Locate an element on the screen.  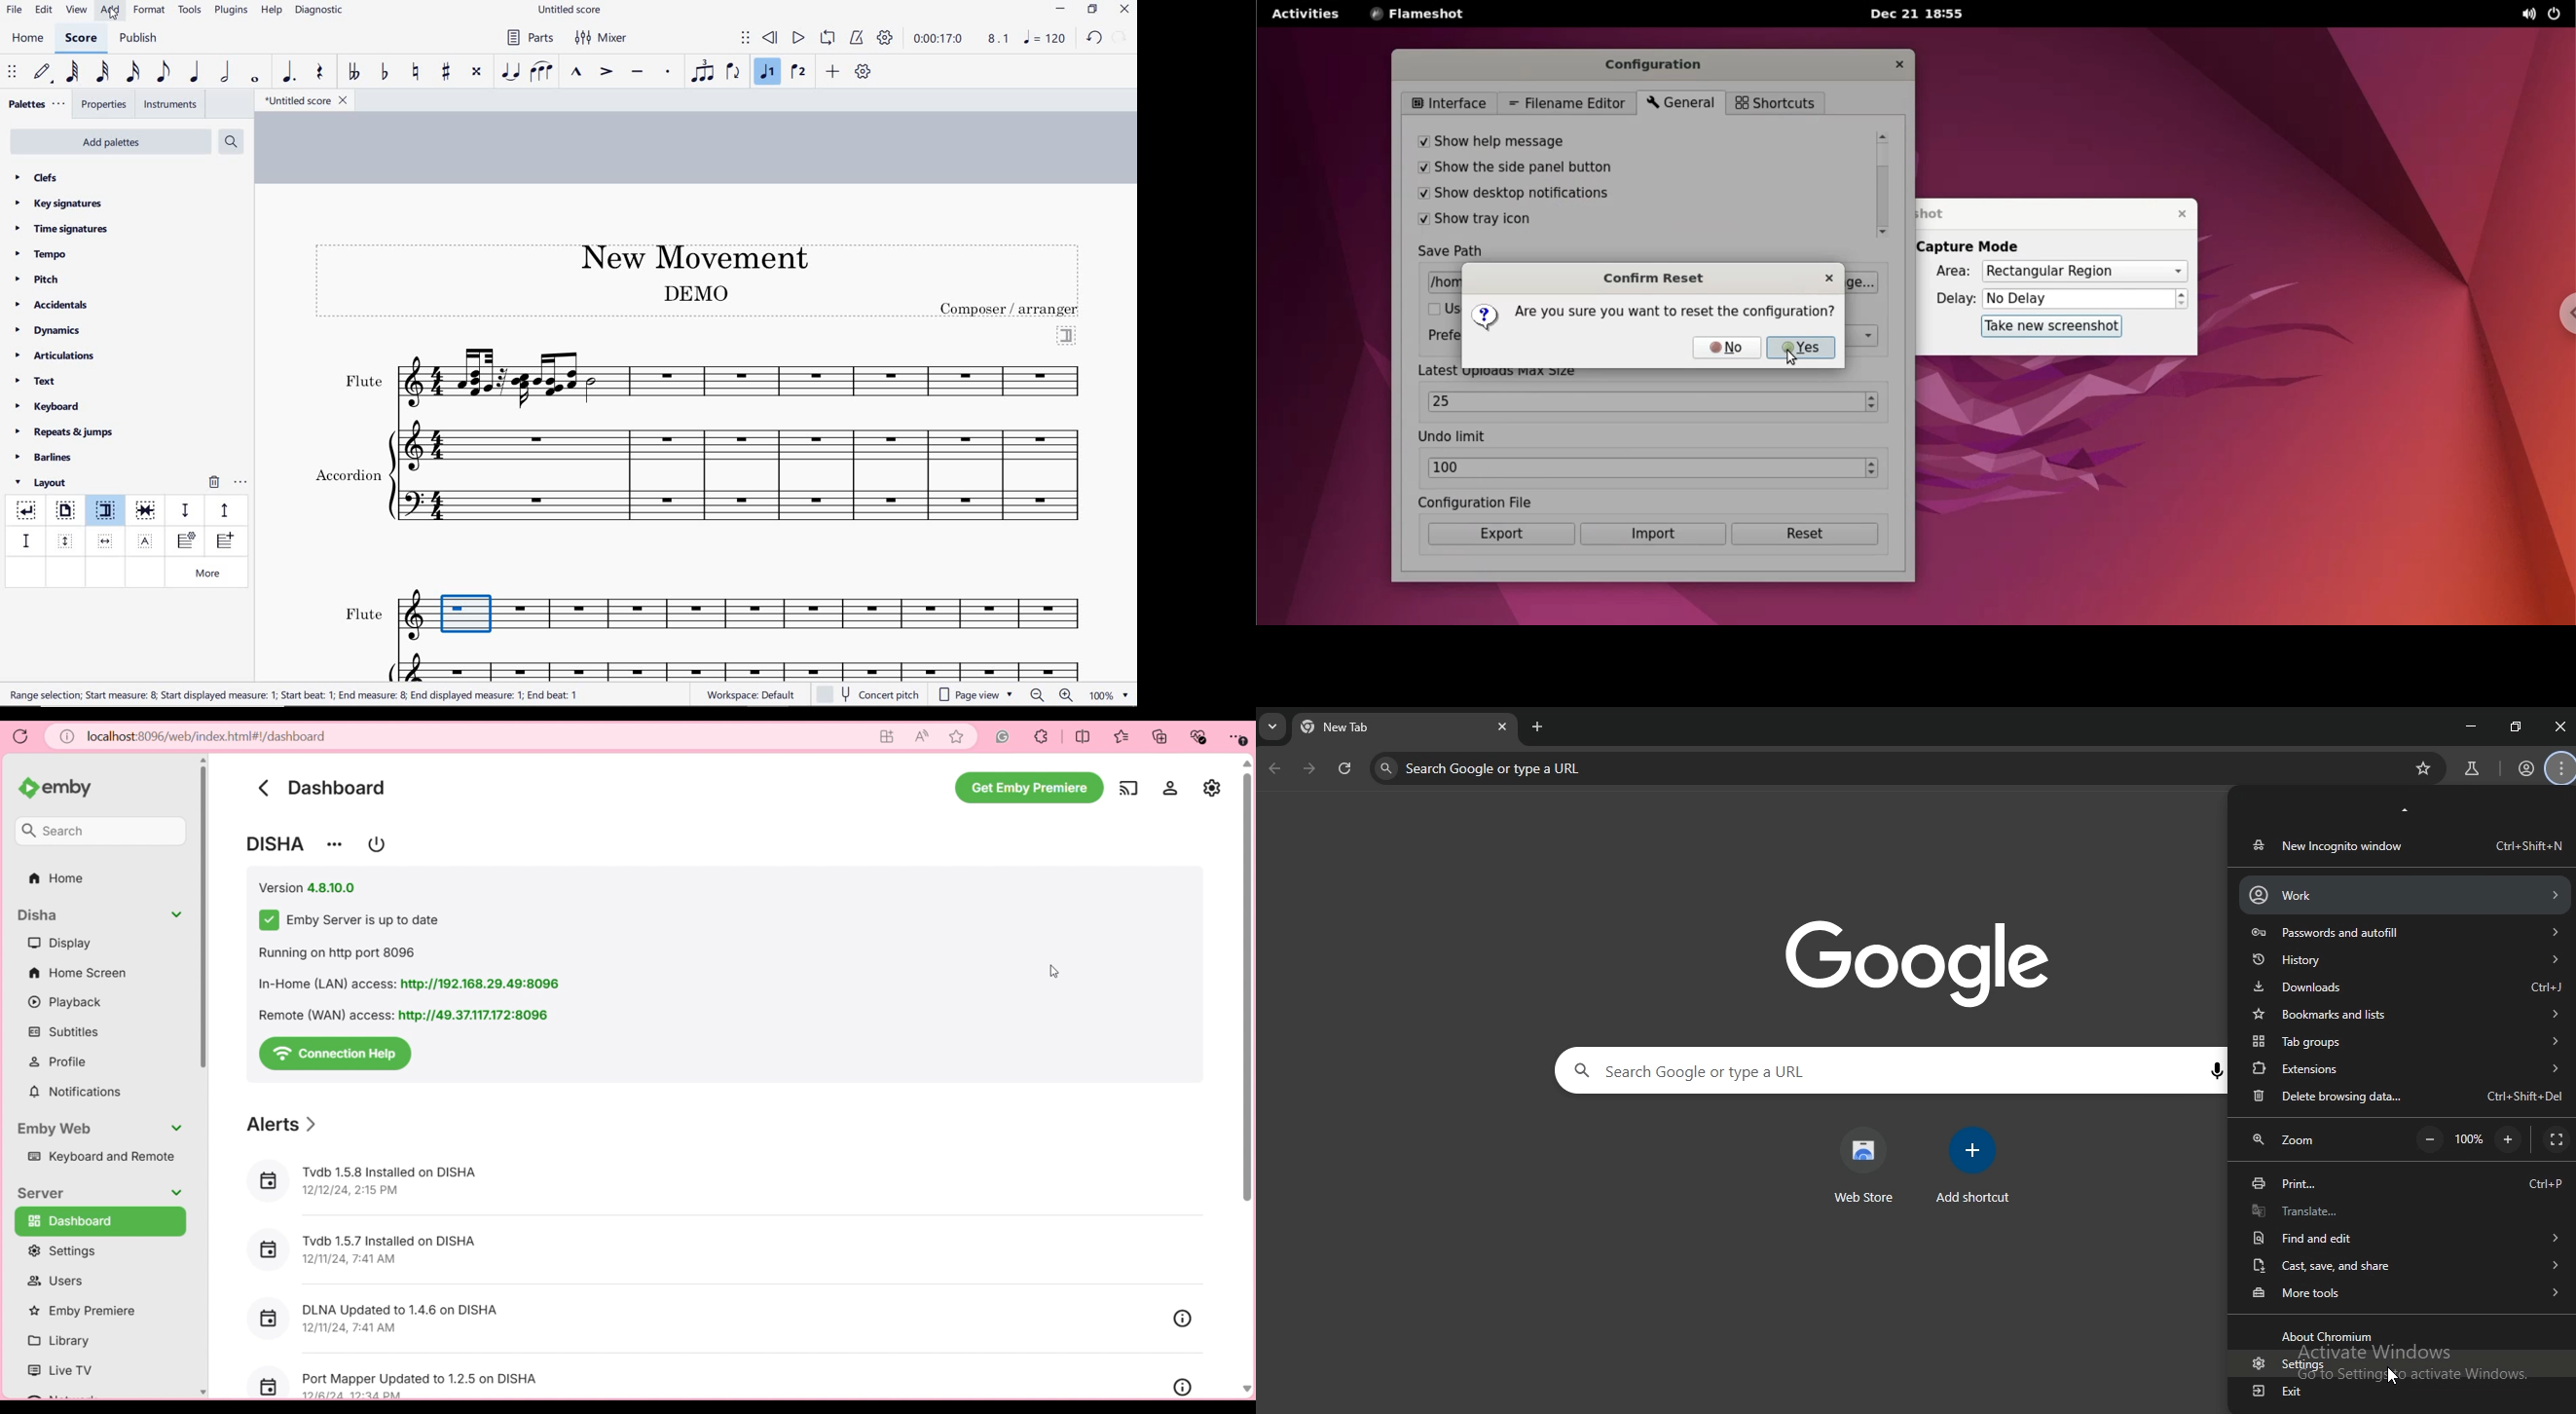
close is located at coordinates (1502, 726).